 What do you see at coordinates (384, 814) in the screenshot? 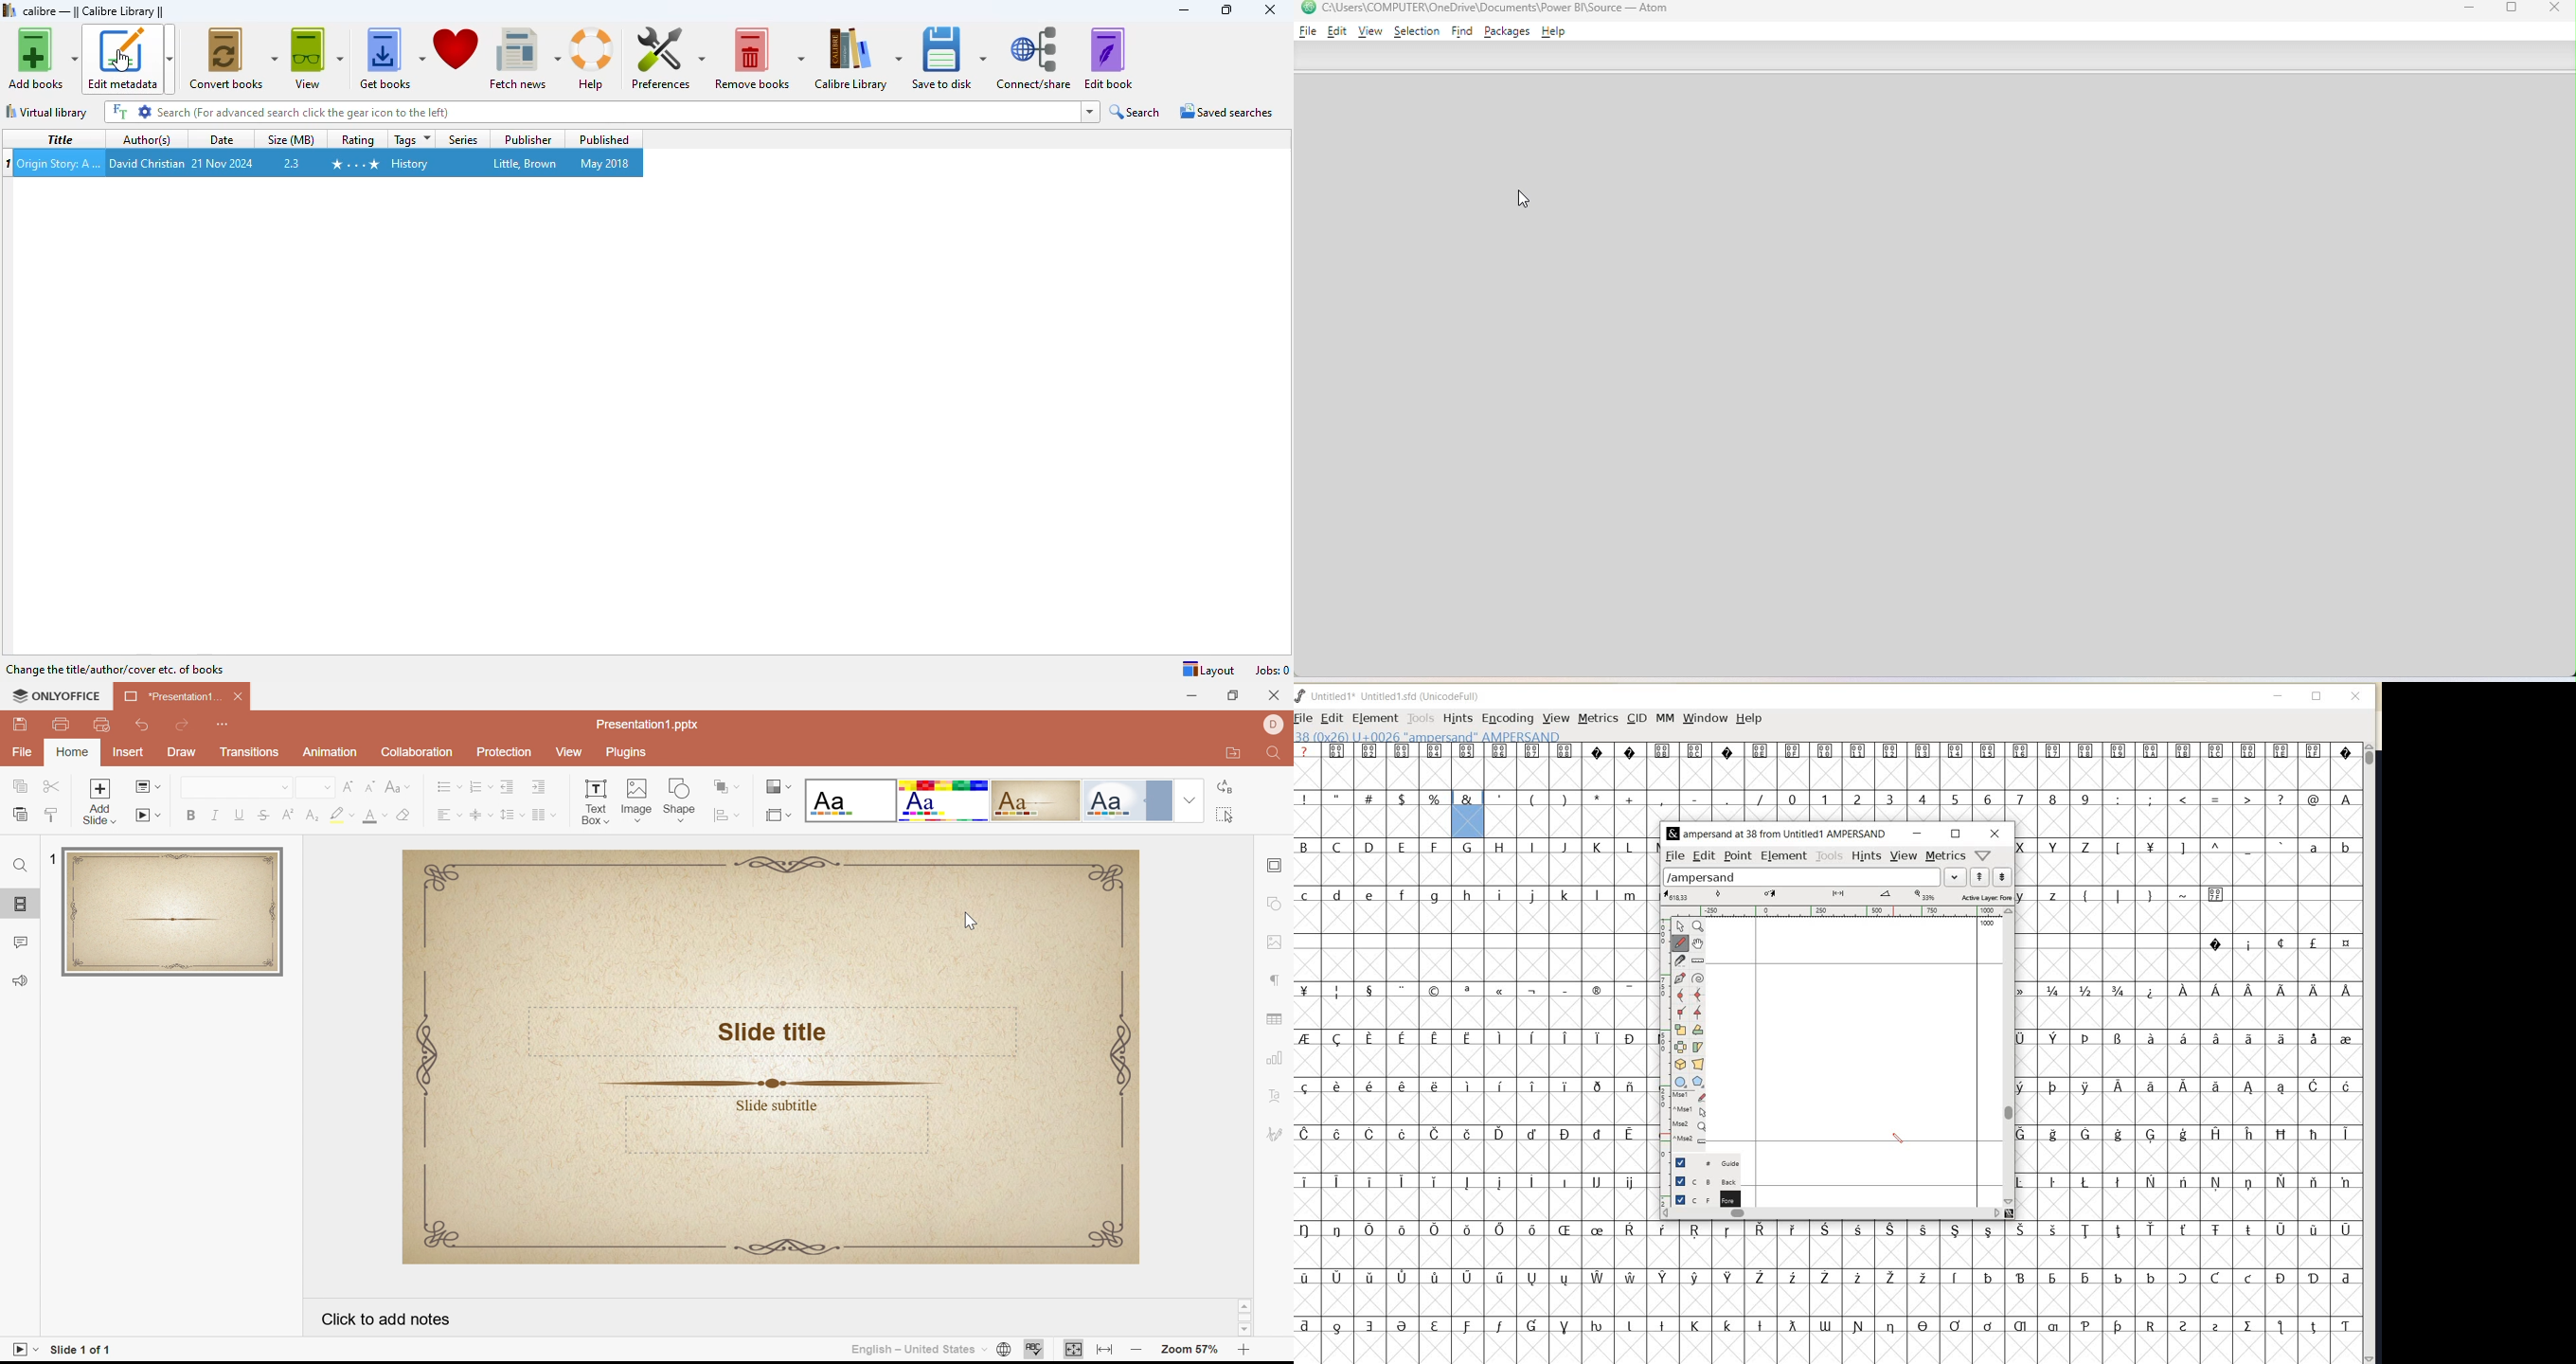
I see `Drop Down` at bounding box center [384, 814].